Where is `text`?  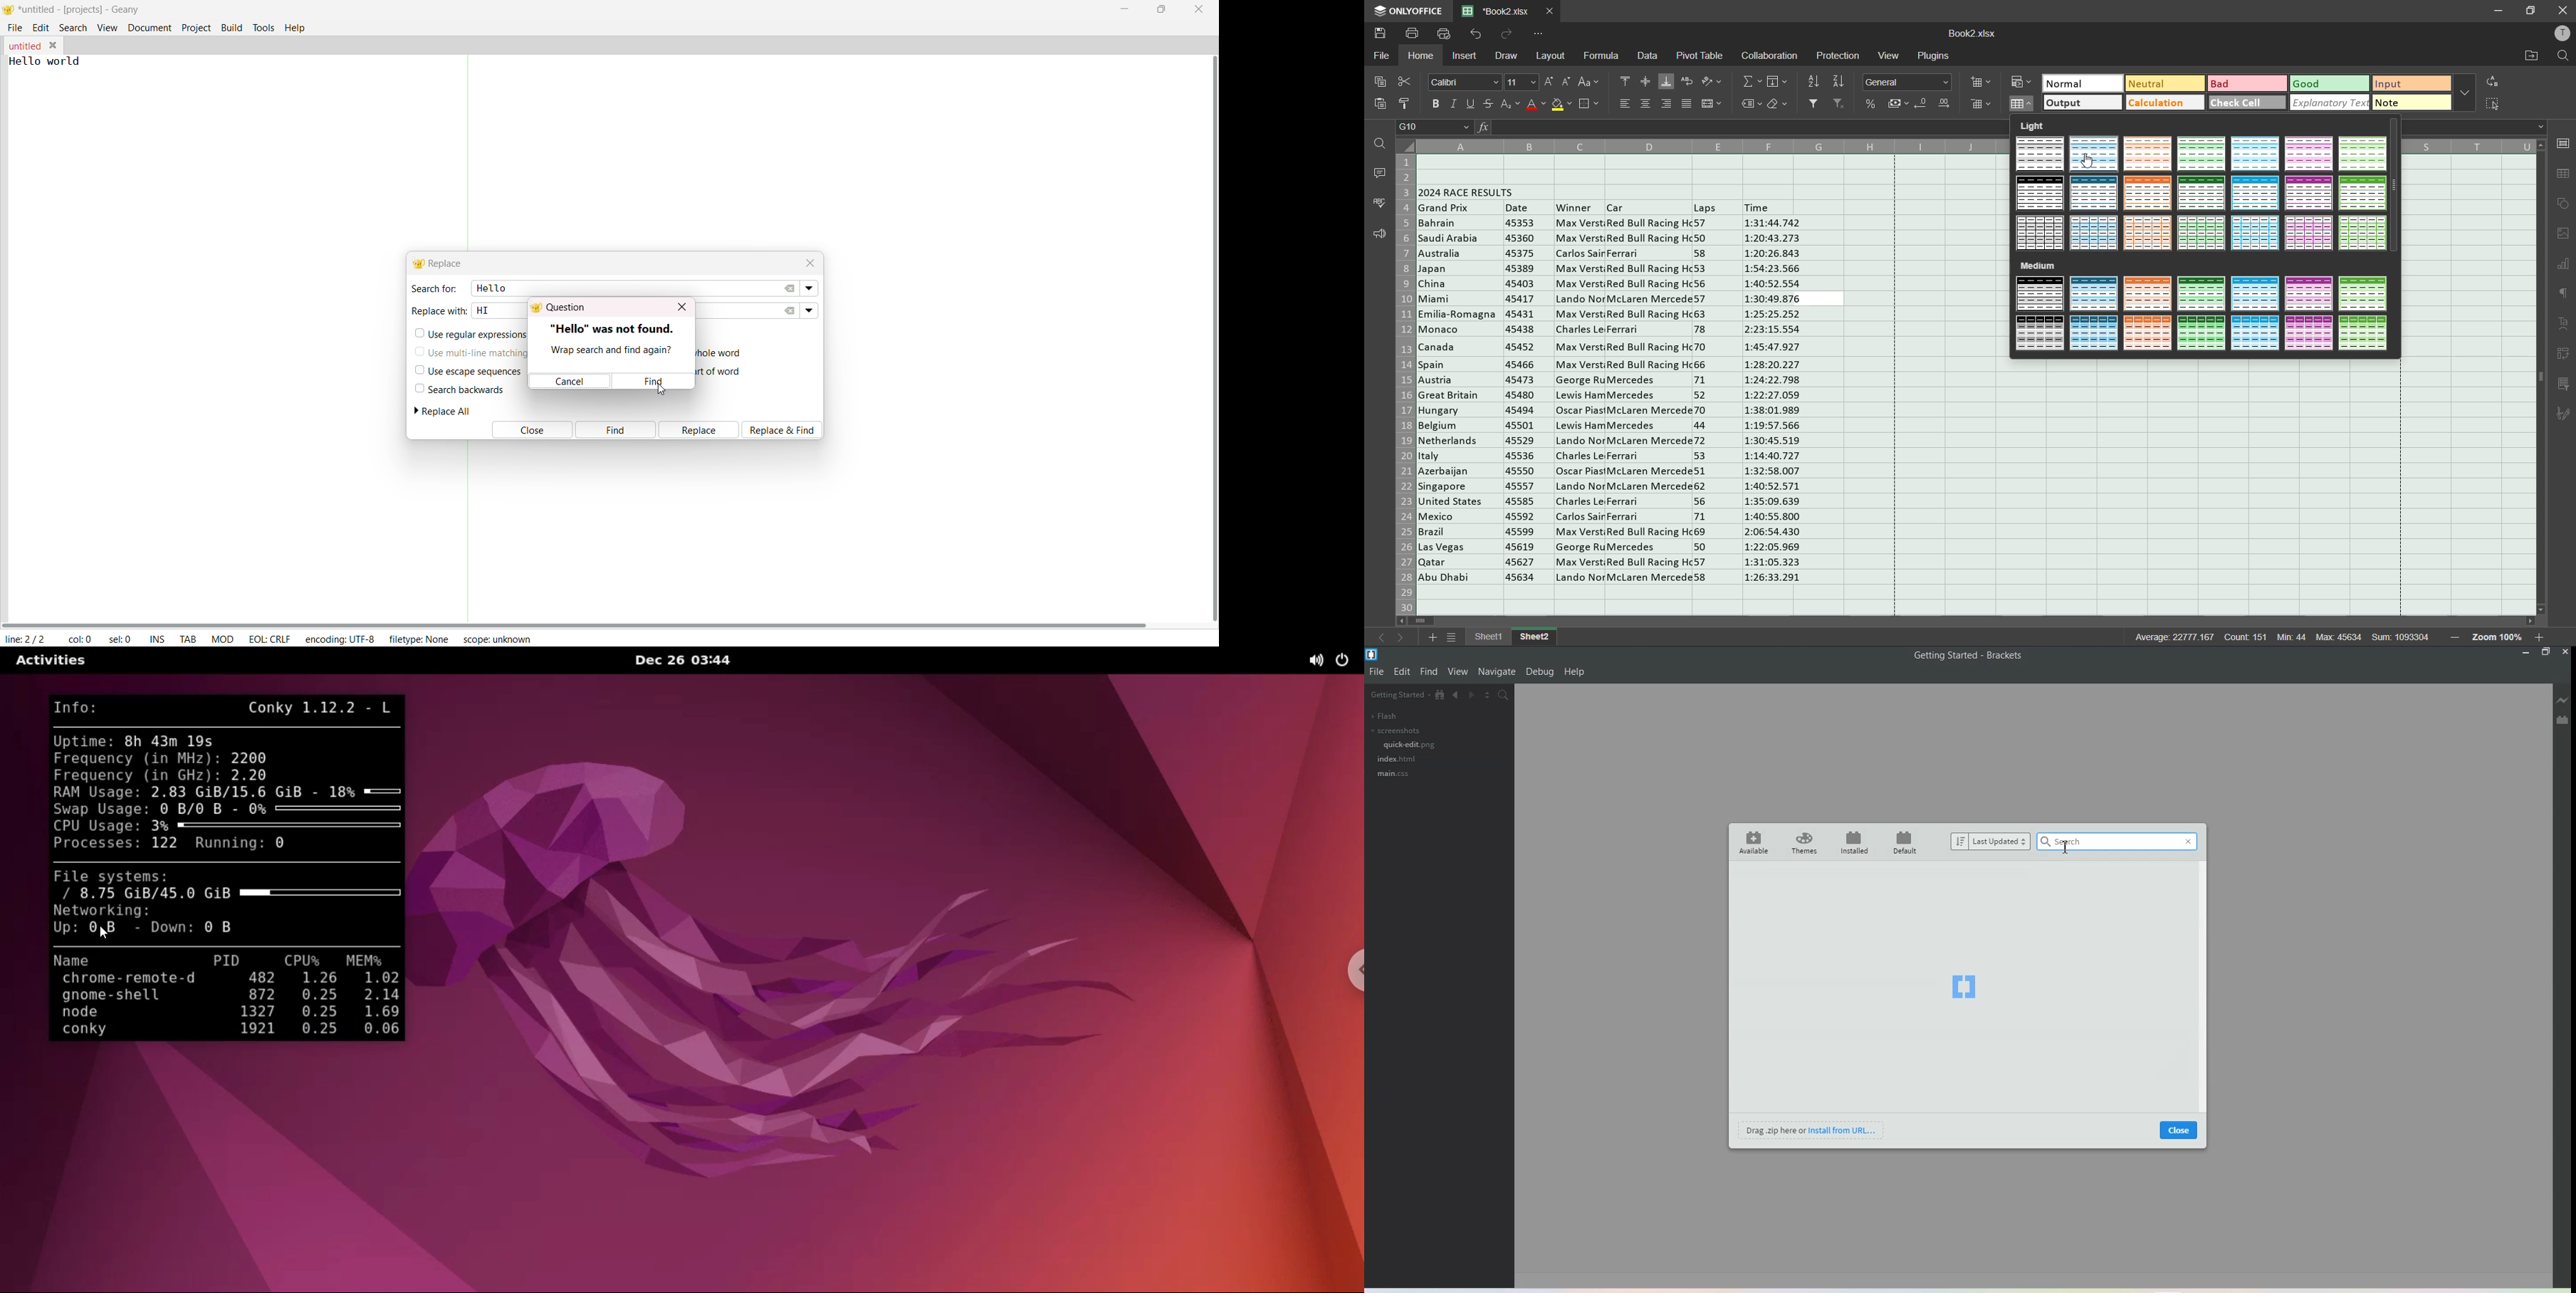 text is located at coordinates (2564, 325).